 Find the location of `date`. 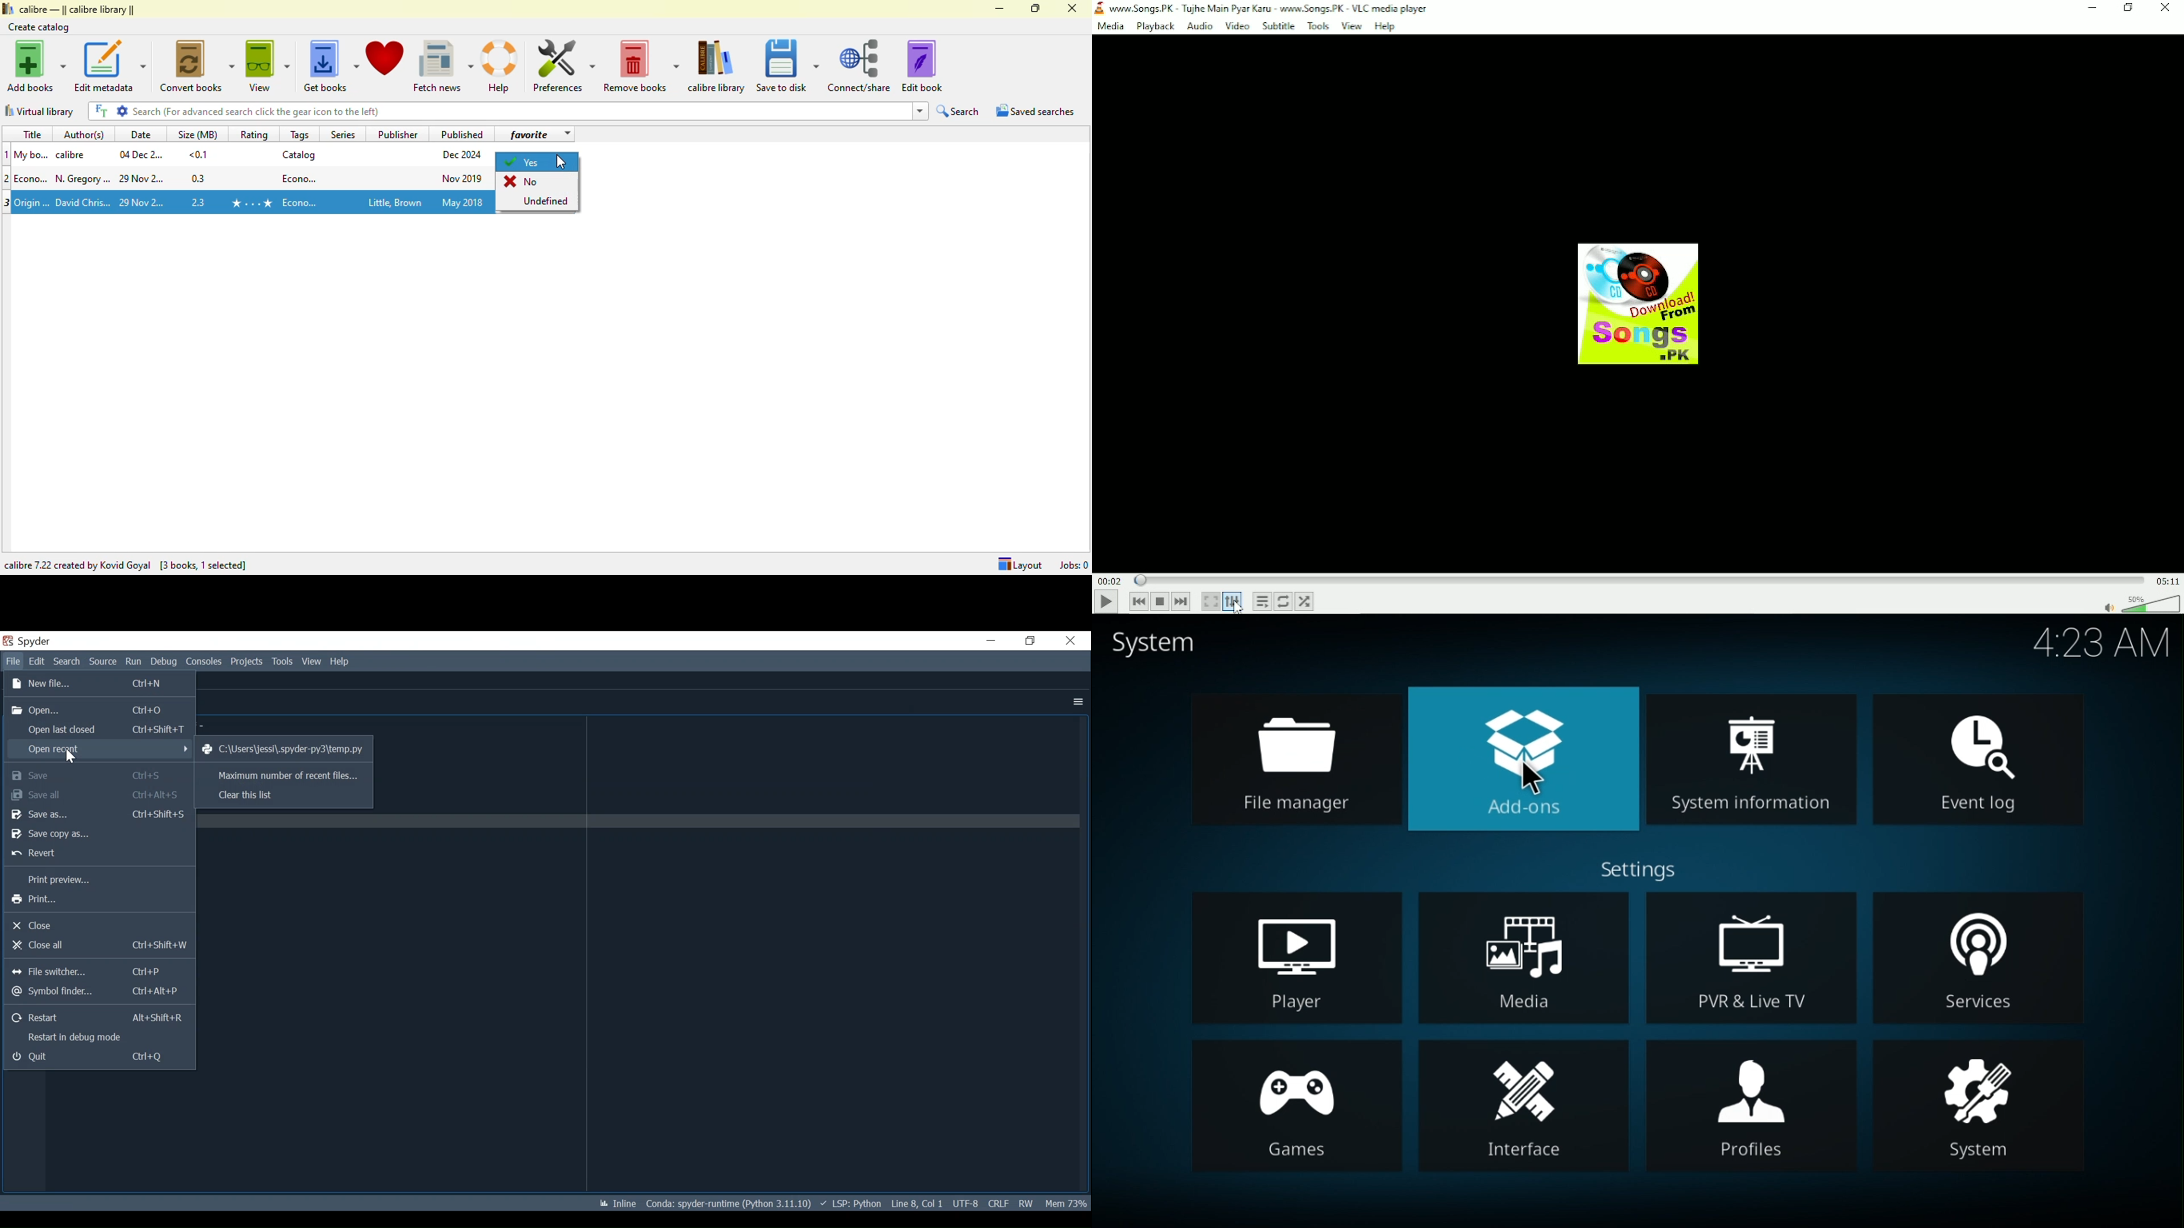

date is located at coordinates (141, 154).